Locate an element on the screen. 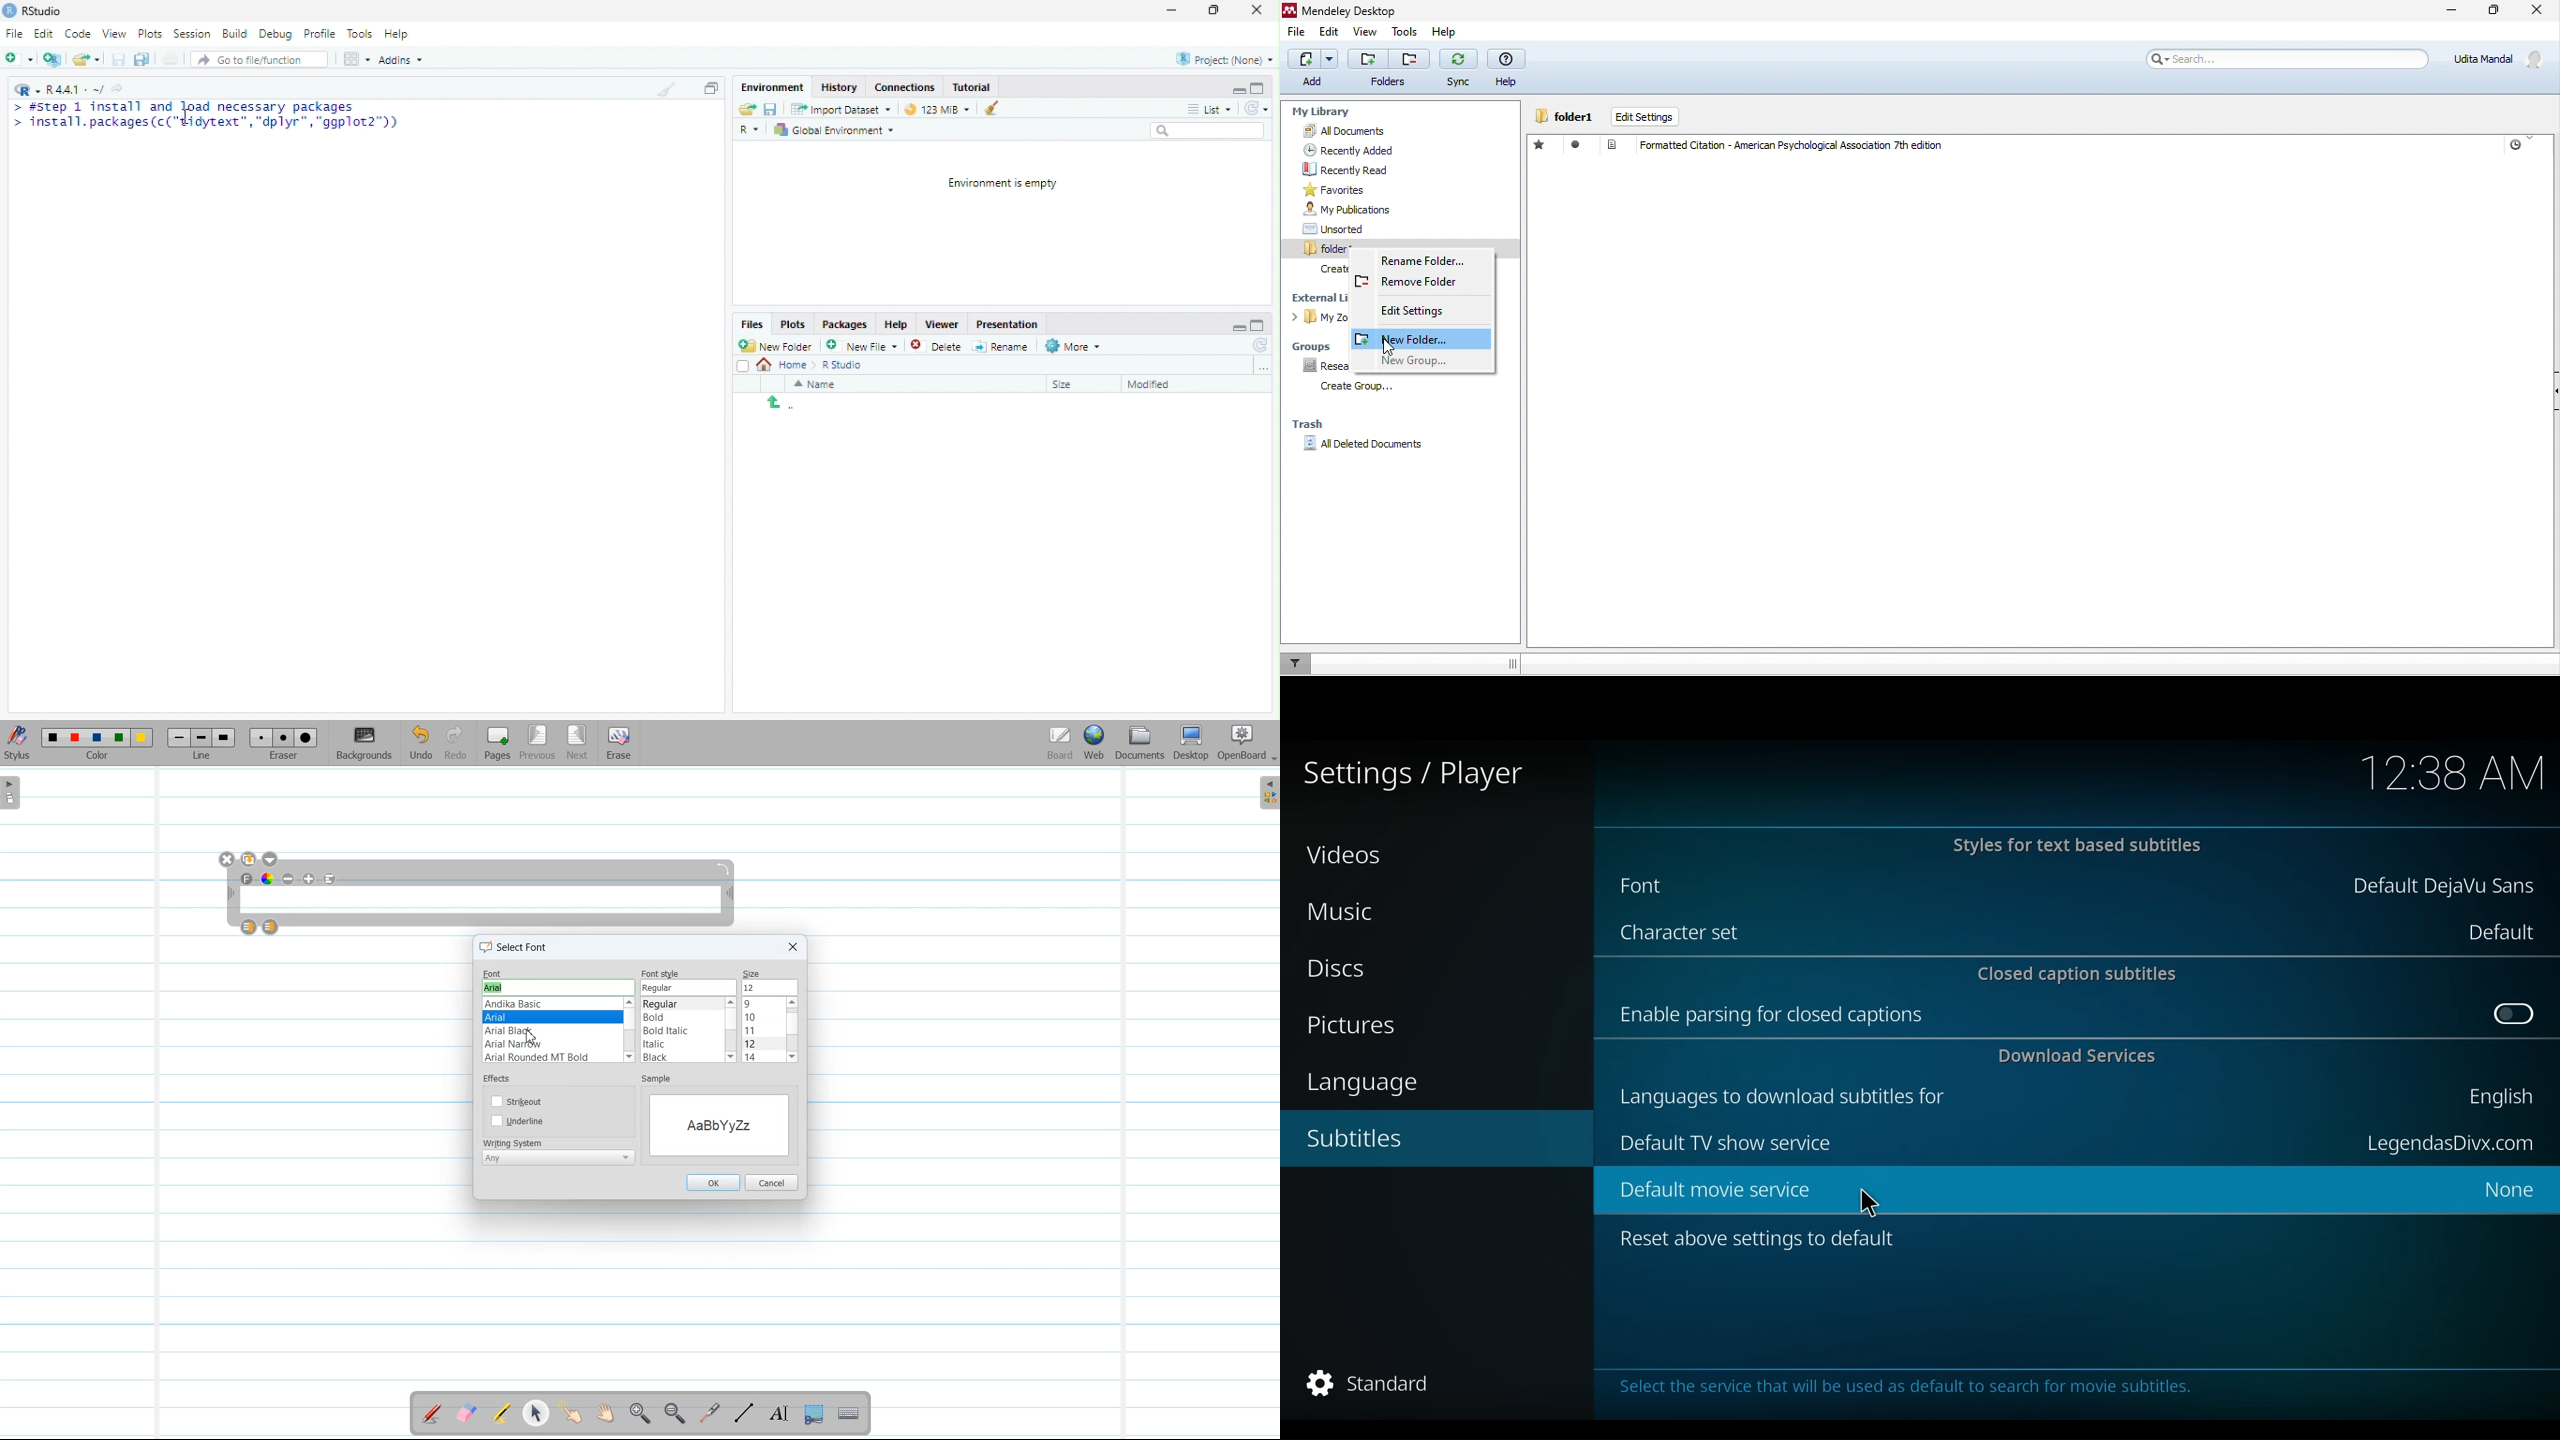 The height and width of the screenshot is (1456, 2576). Formatted Citation - American Psychological Association 7th edition is located at coordinates (1792, 146).